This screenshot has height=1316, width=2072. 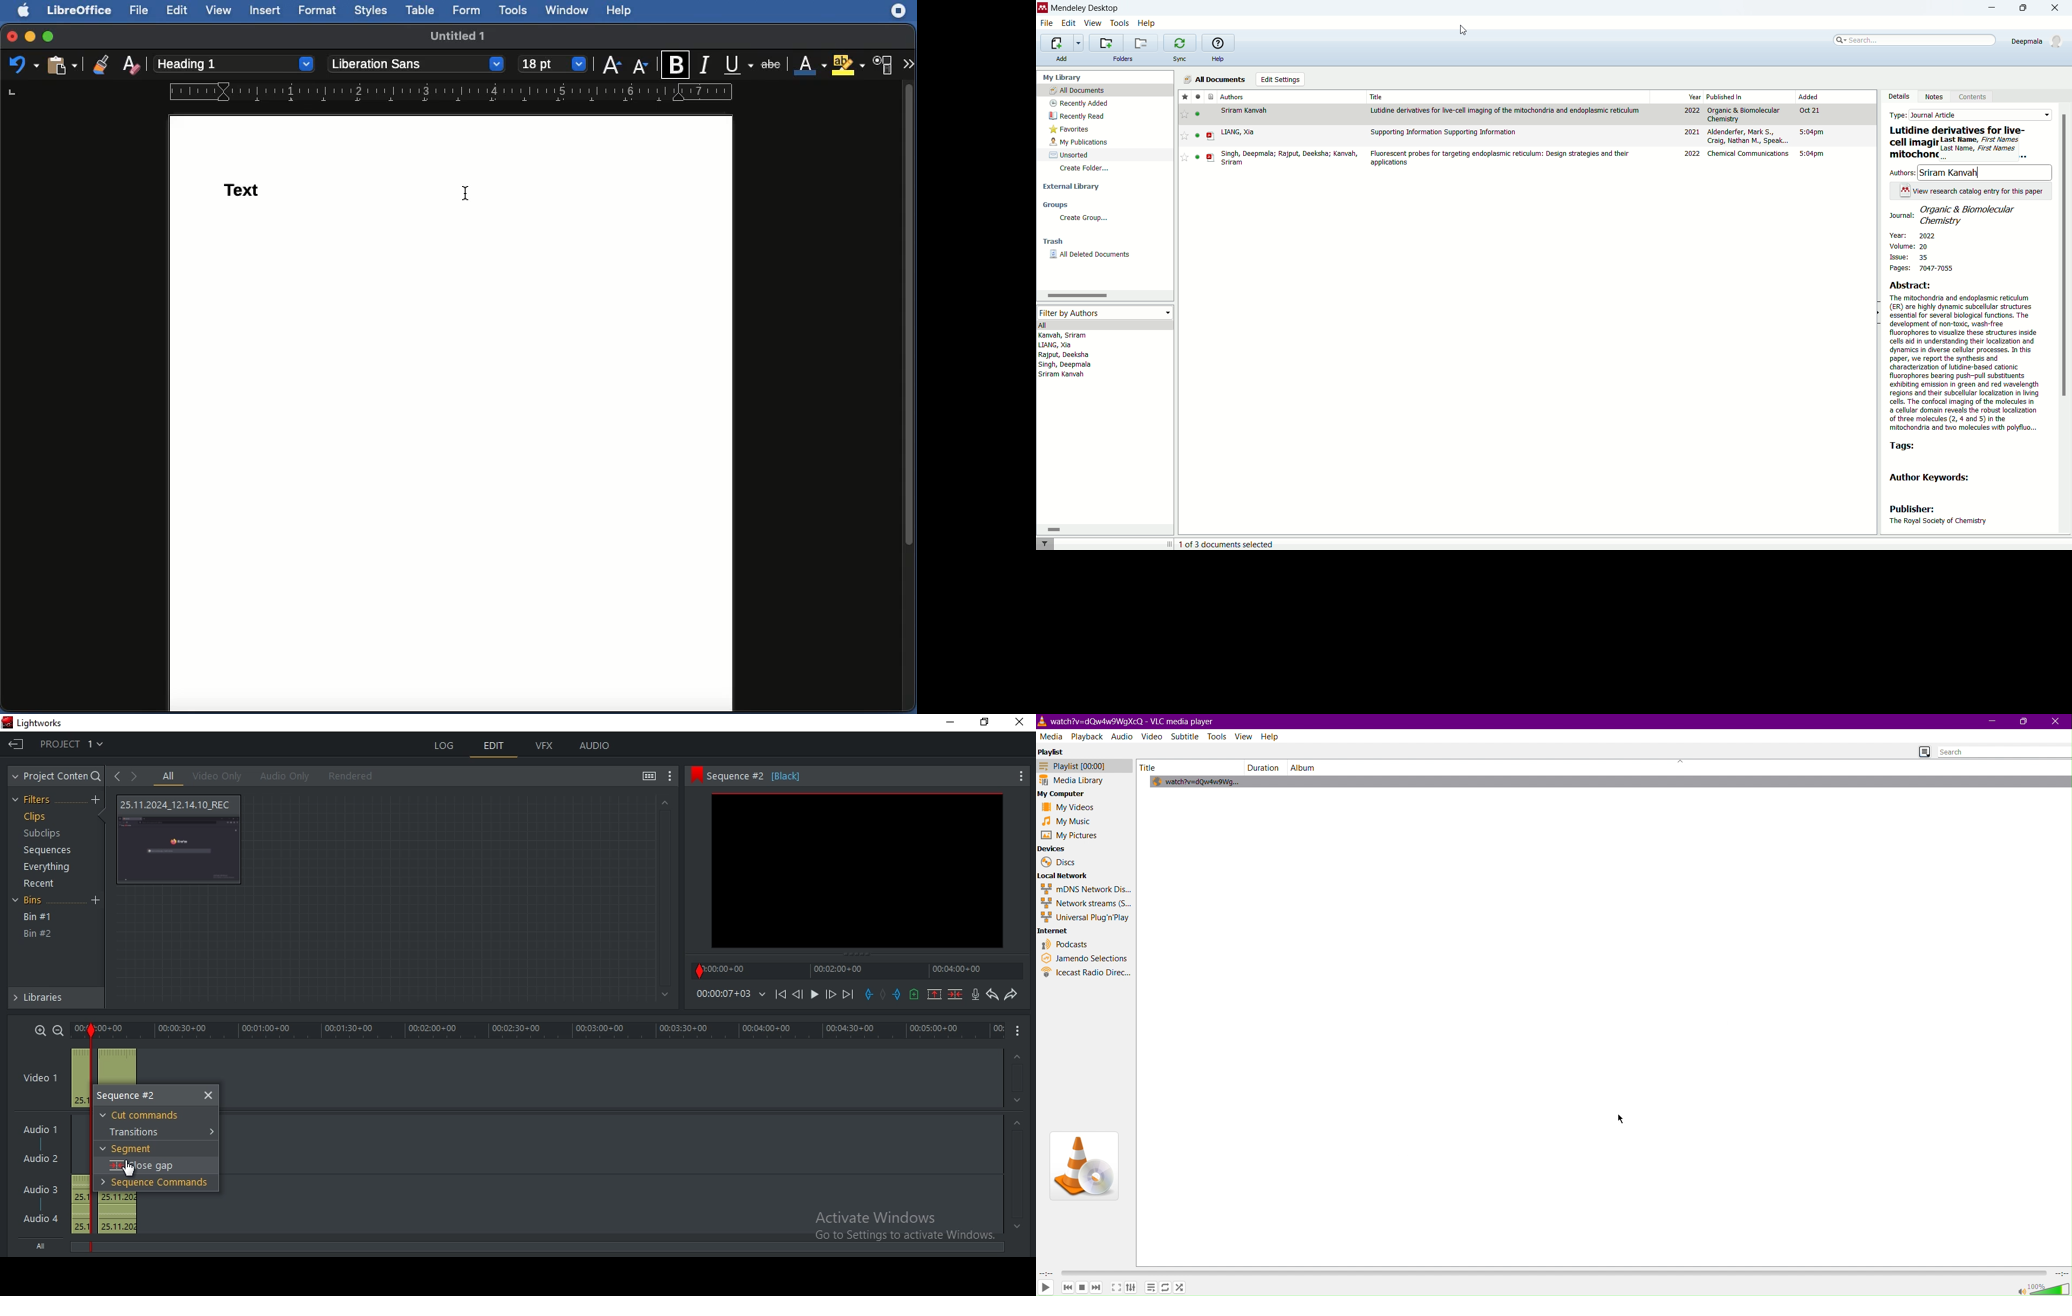 What do you see at coordinates (1305, 767) in the screenshot?
I see `Album` at bounding box center [1305, 767].